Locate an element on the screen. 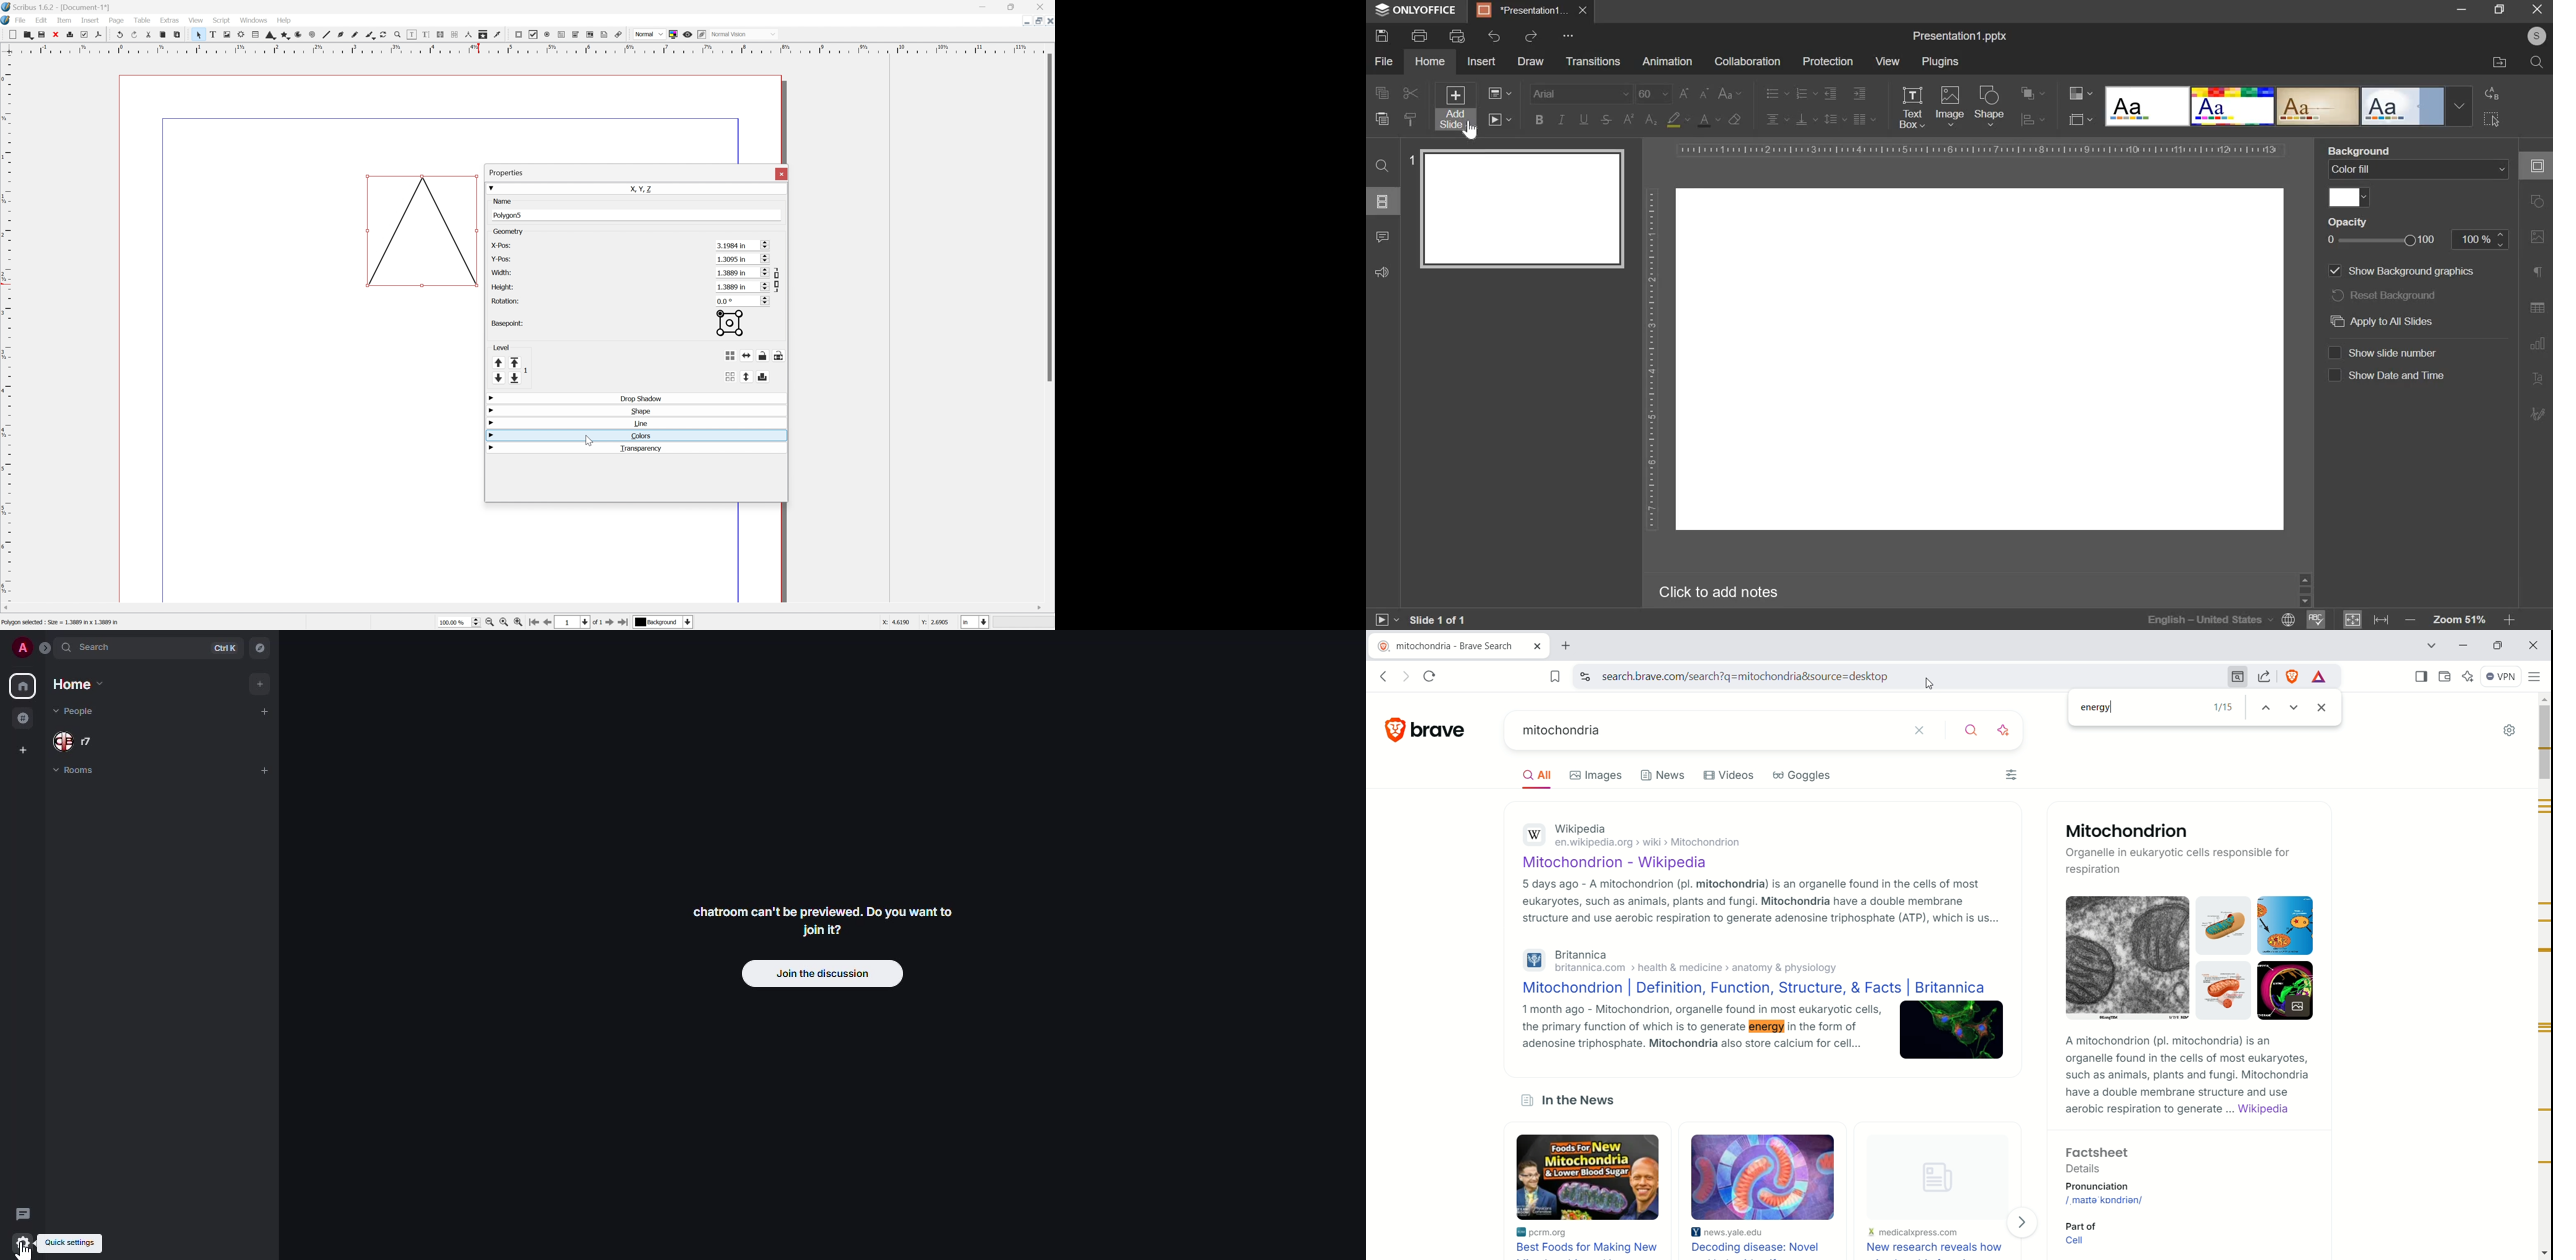 This screenshot has width=2576, height=1260. leo AI is located at coordinates (2469, 678).